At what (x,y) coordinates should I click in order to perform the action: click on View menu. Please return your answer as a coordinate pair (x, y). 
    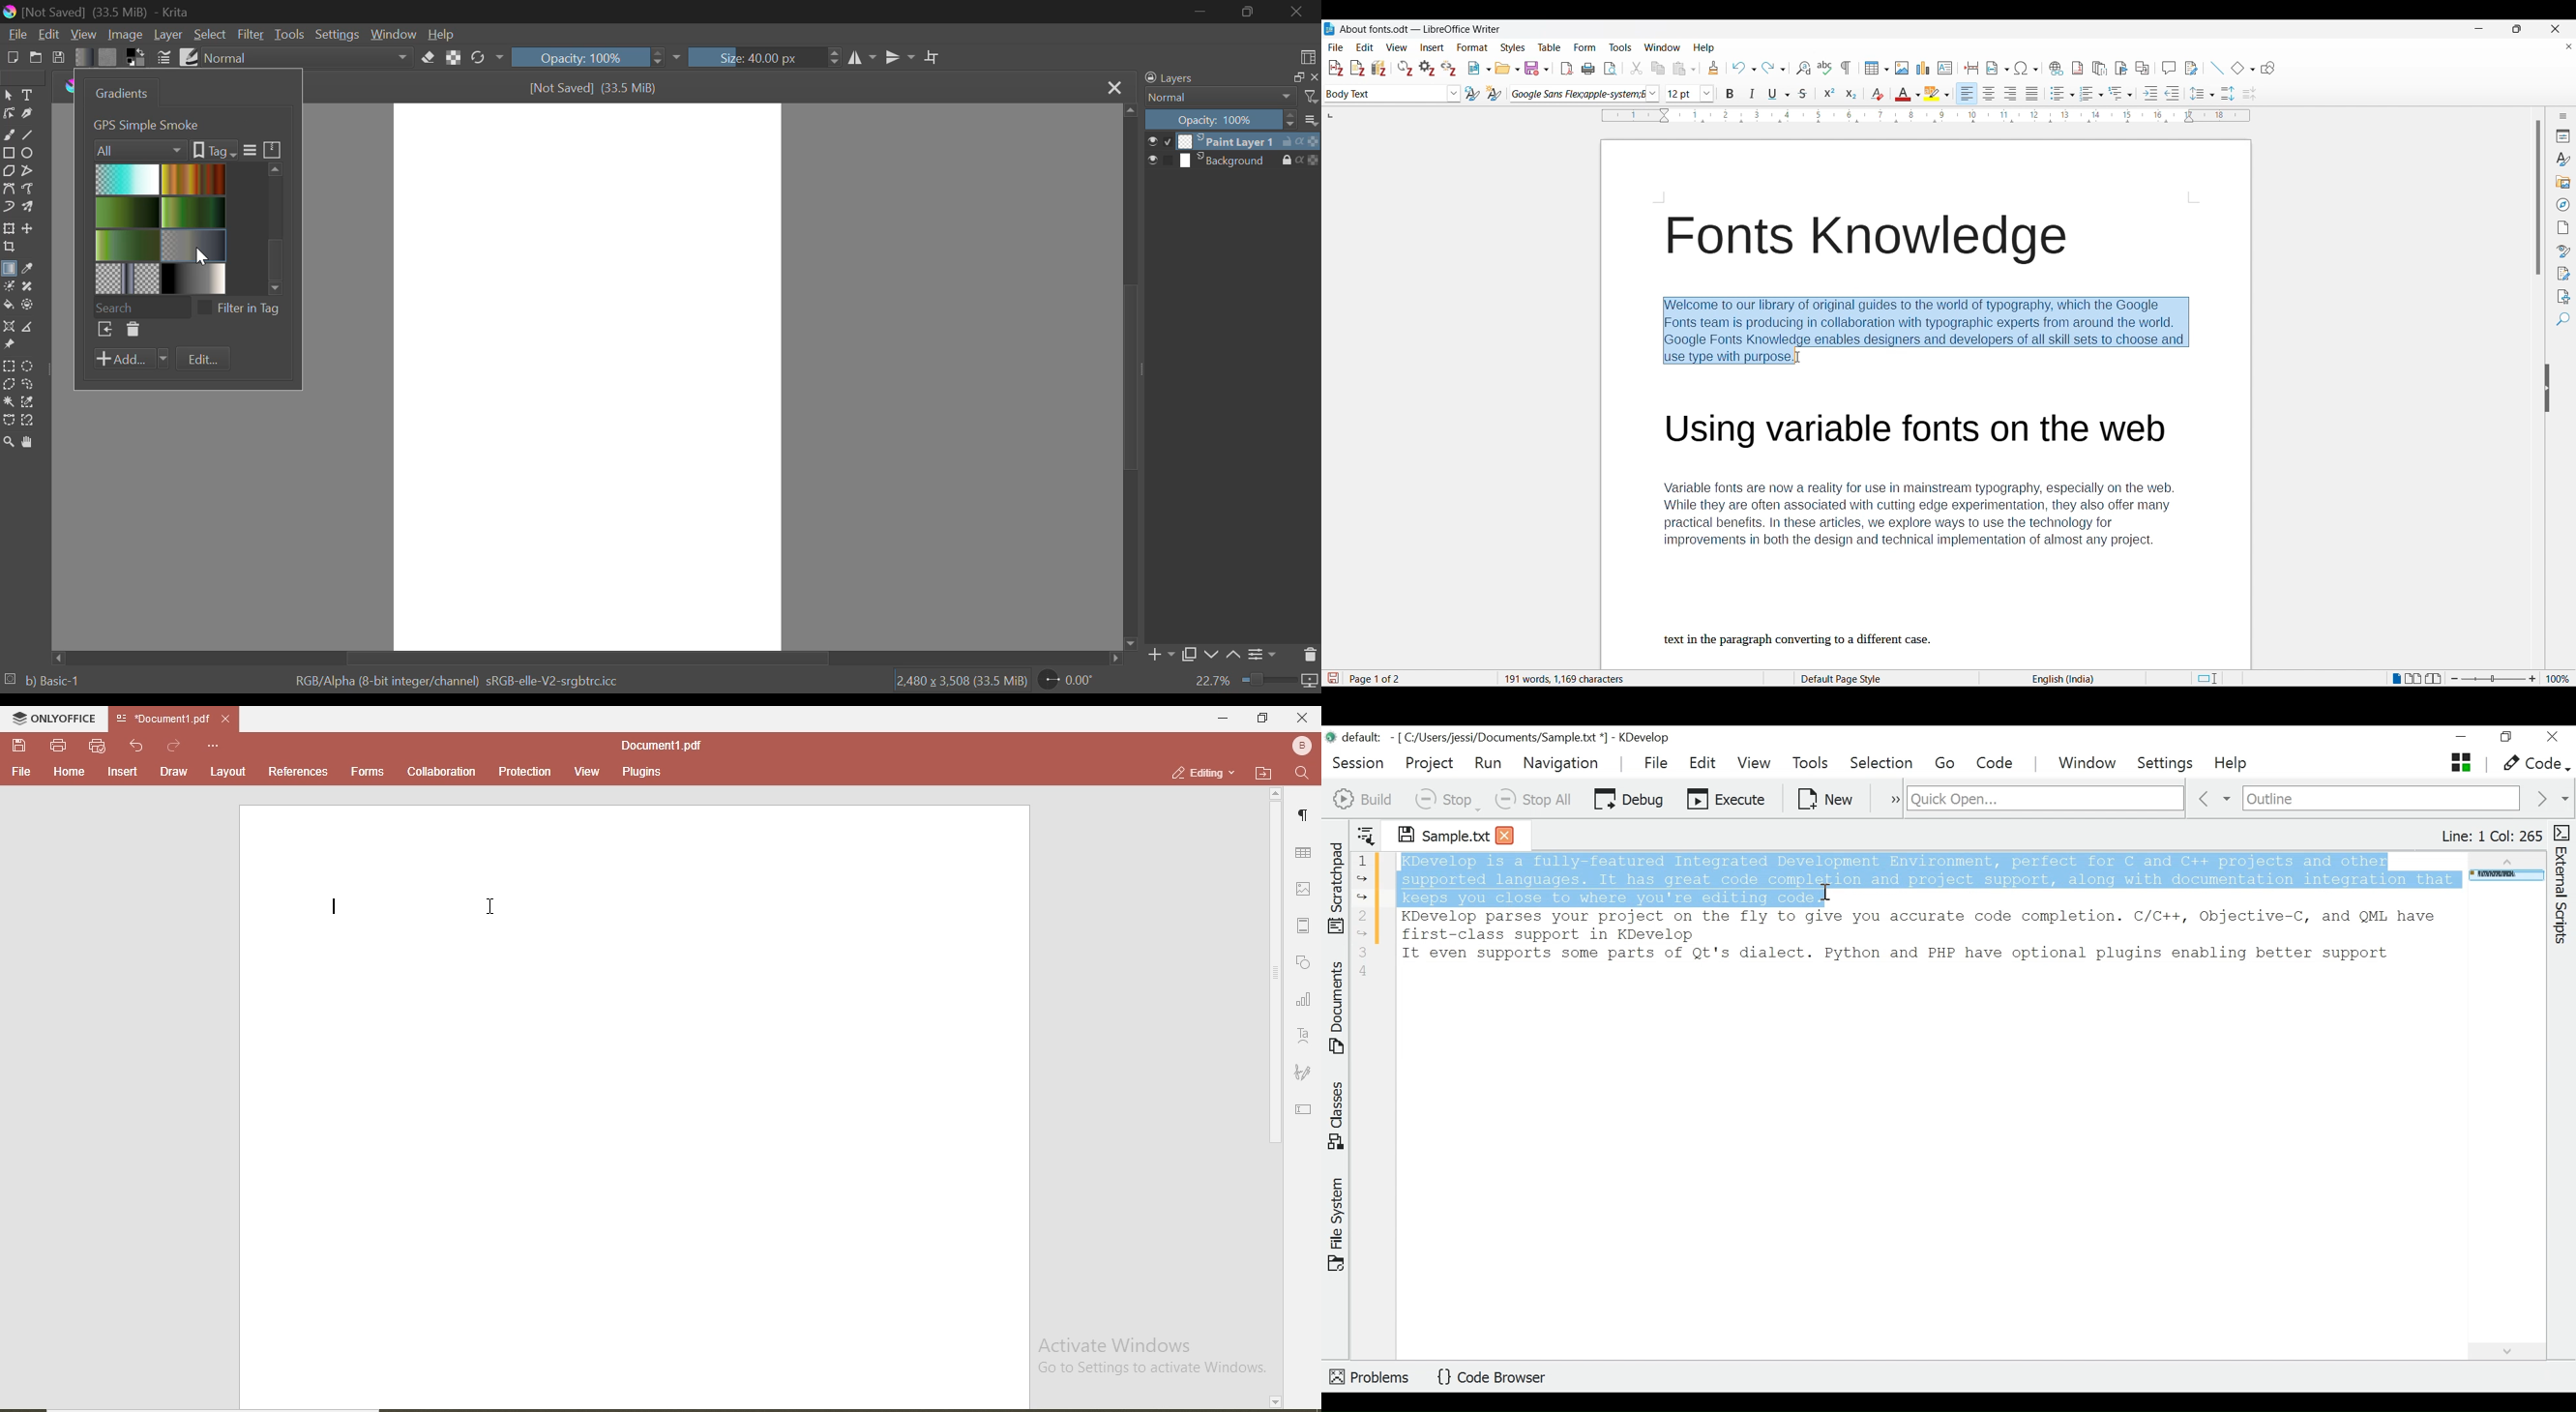
    Looking at the image, I should click on (1397, 48).